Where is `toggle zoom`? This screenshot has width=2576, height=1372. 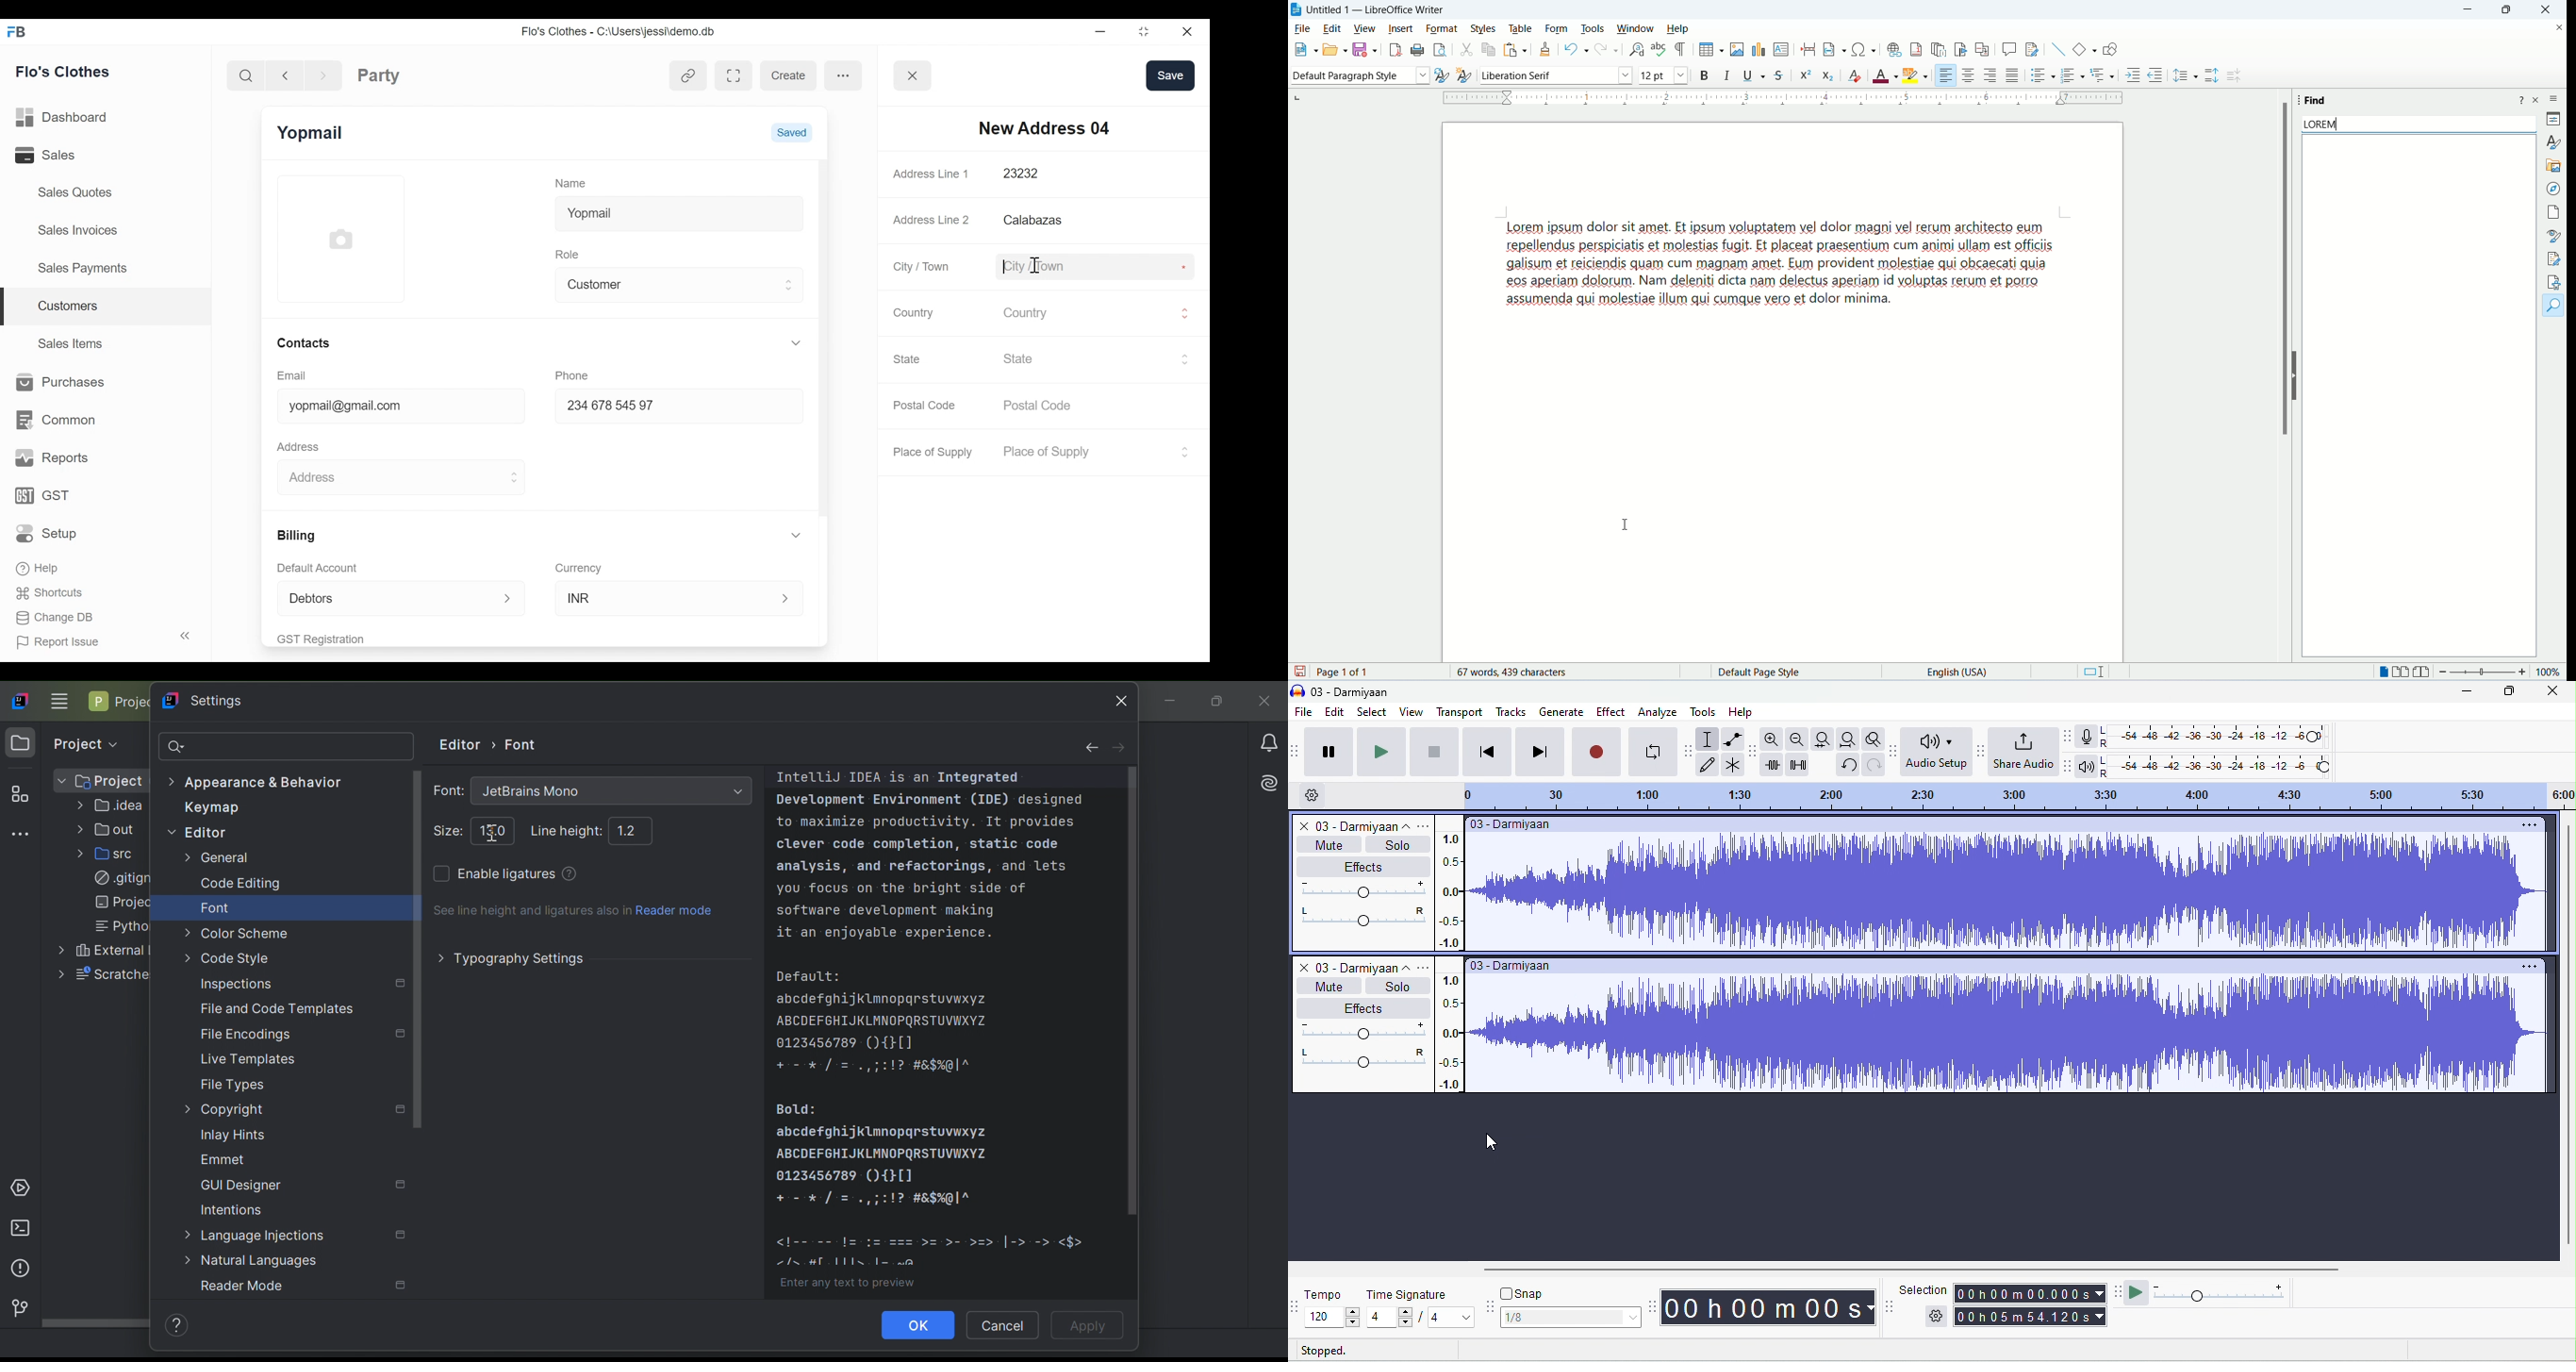 toggle zoom is located at coordinates (1874, 739).